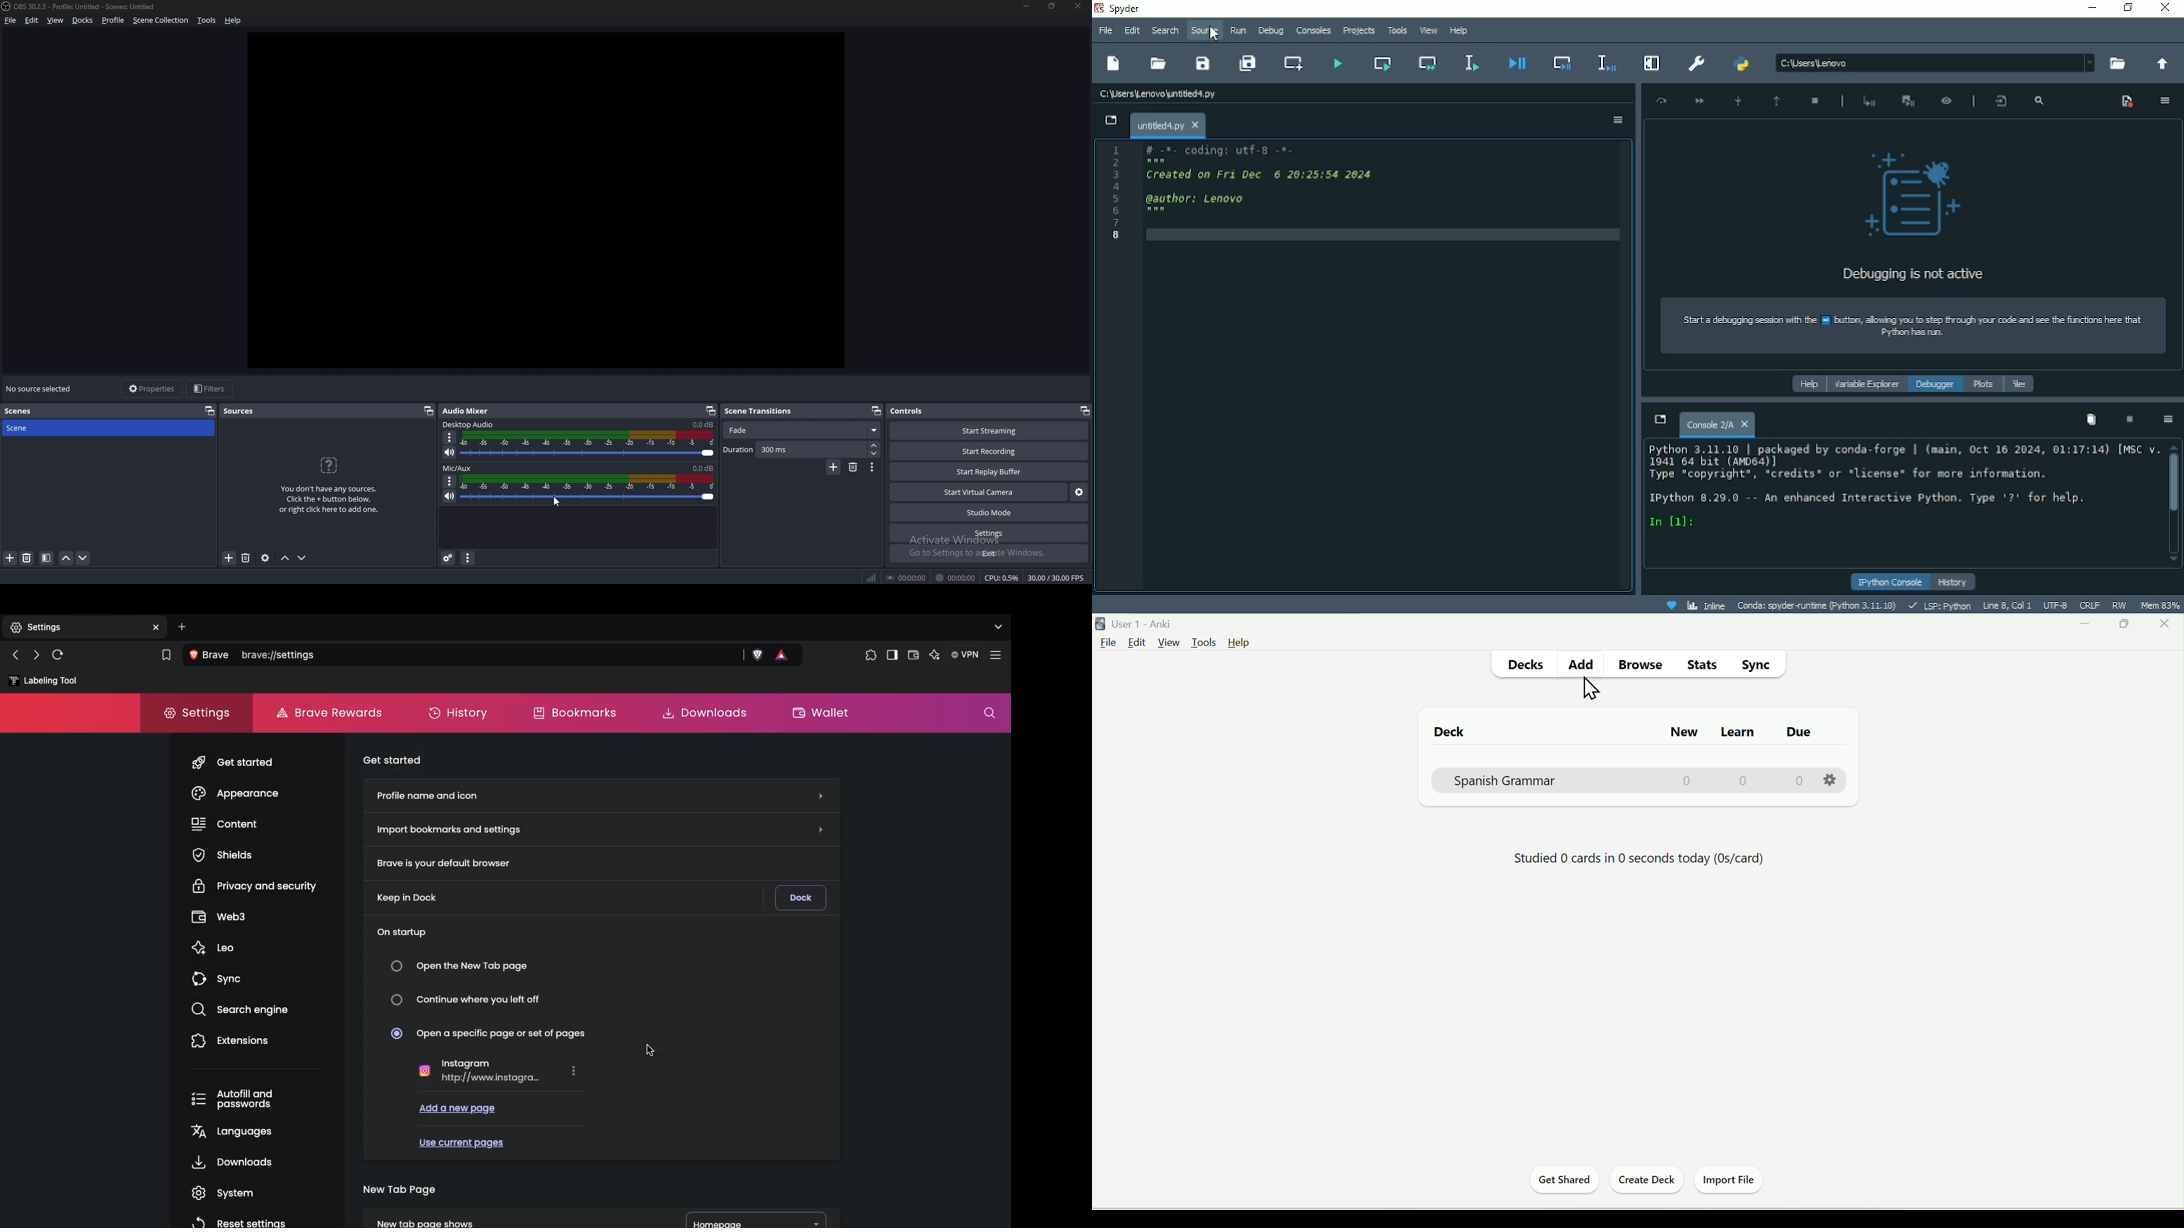 The height and width of the screenshot is (1232, 2184). I want to click on view, so click(56, 20).